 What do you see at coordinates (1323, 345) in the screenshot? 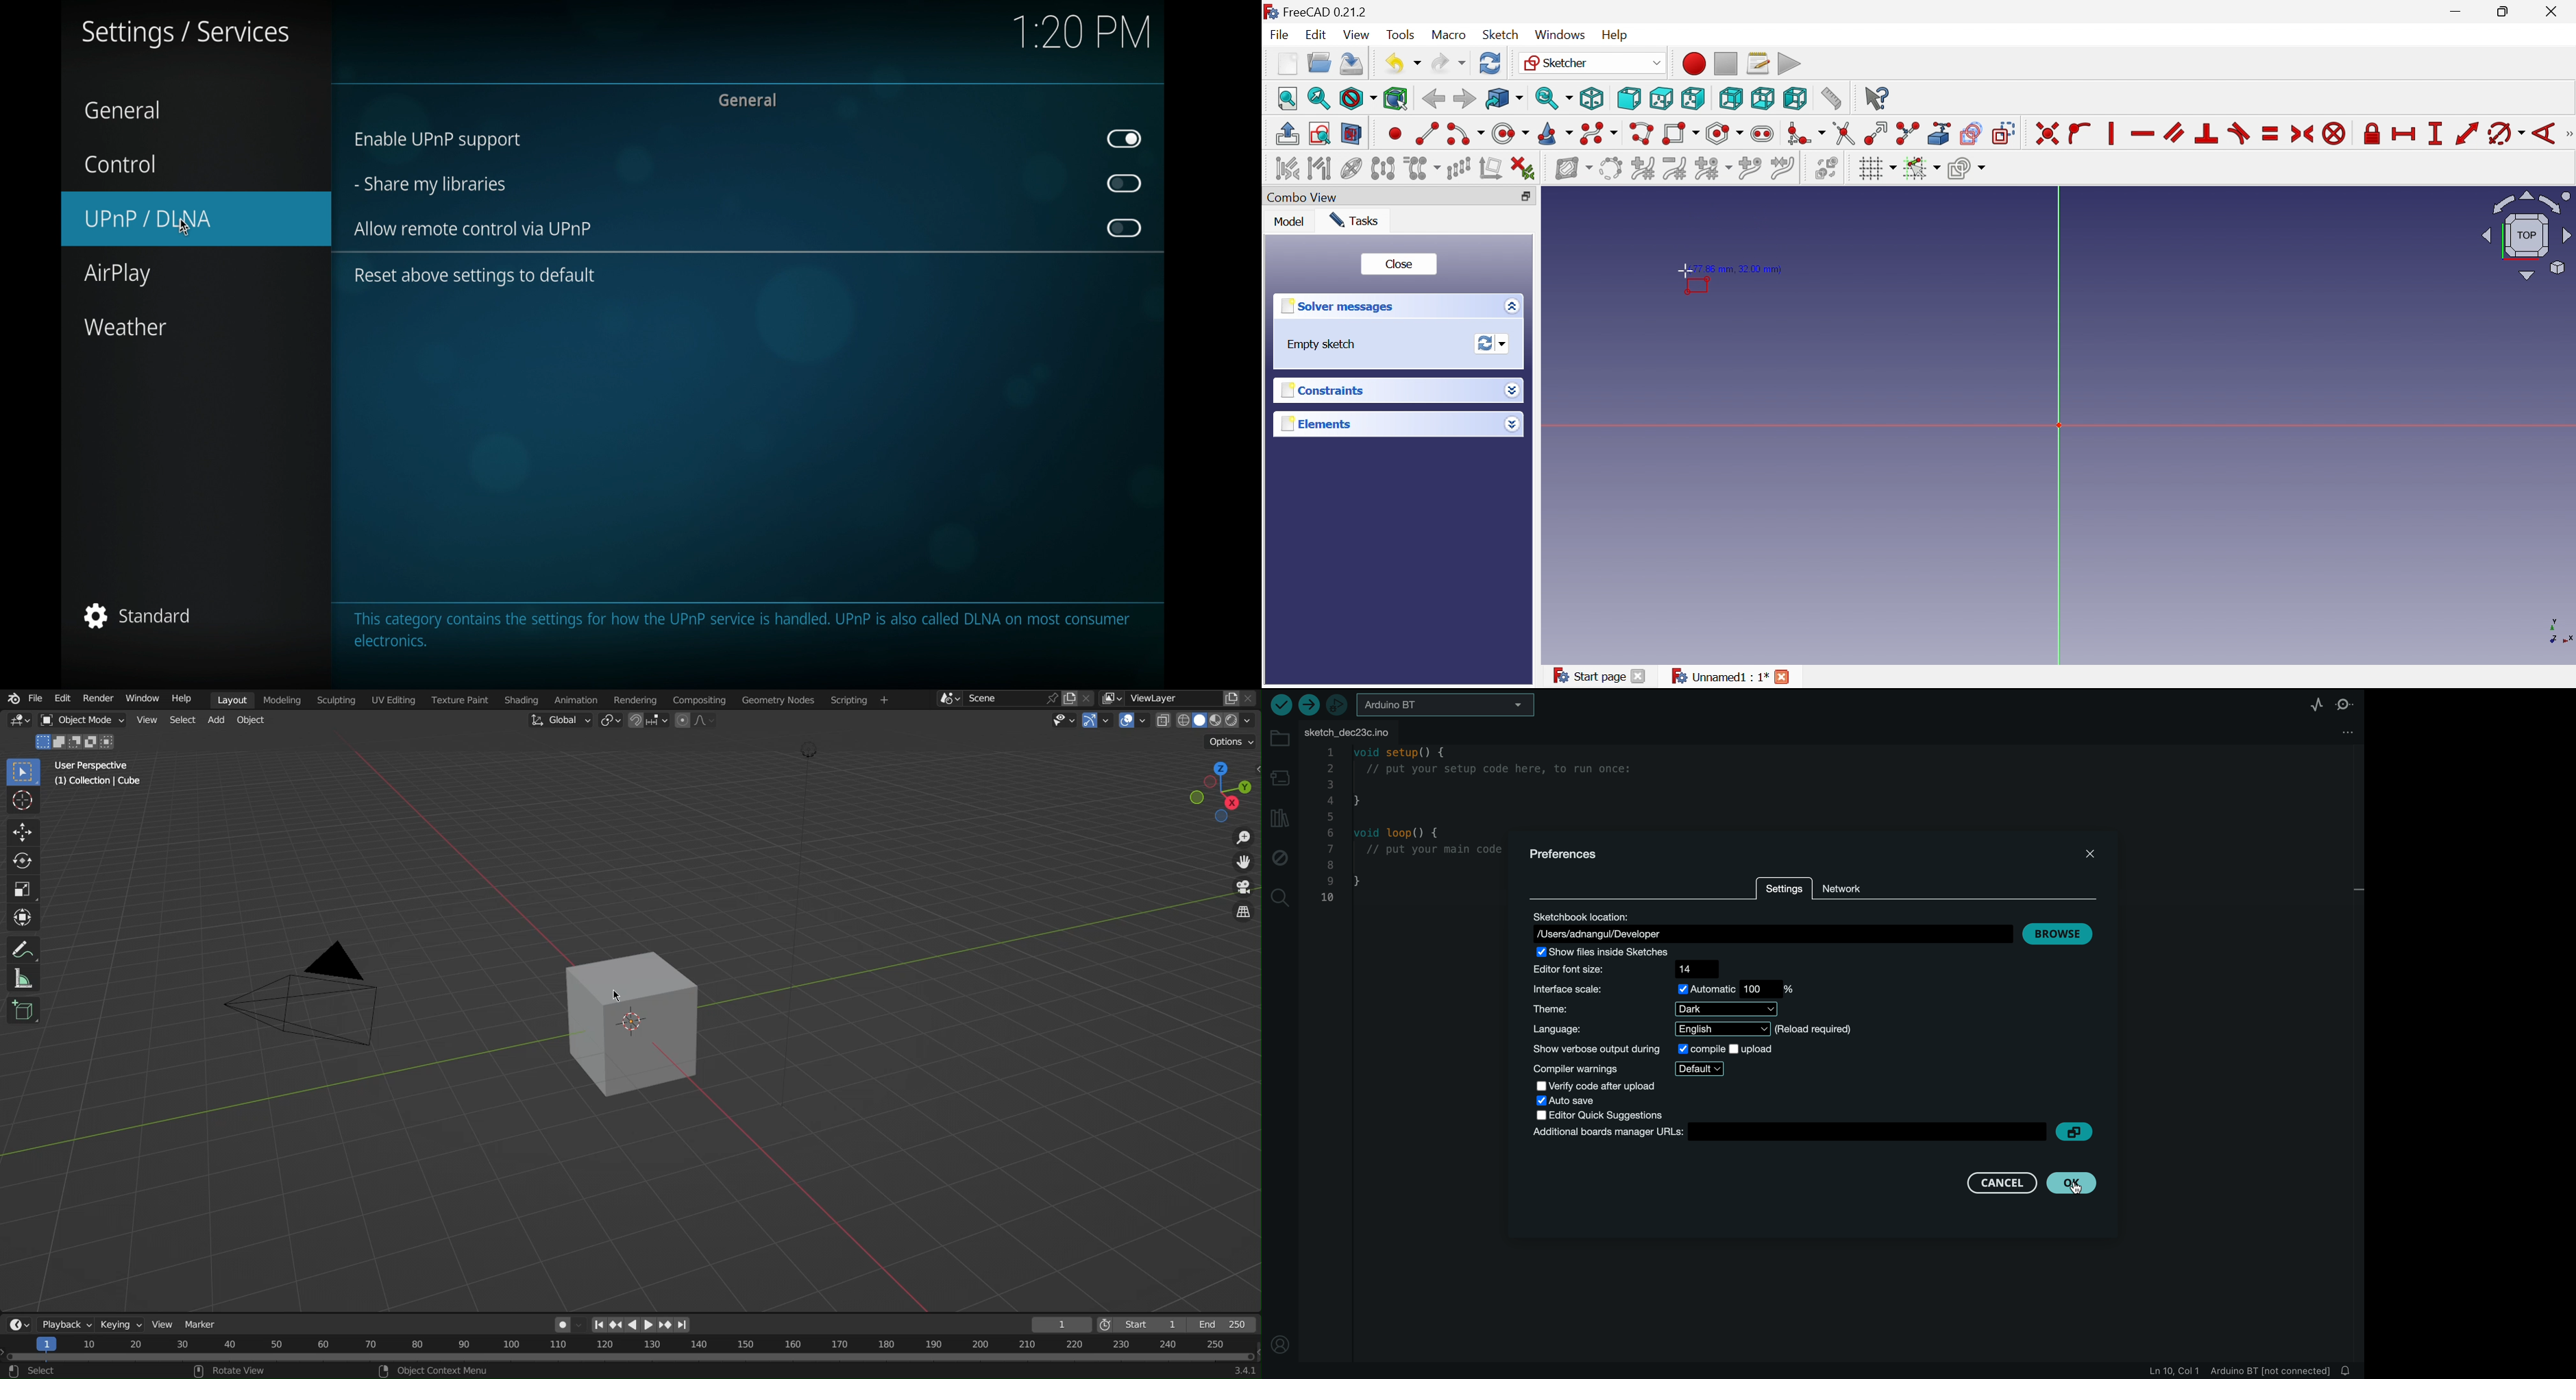
I see `Empty sketch` at bounding box center [1323, 345].